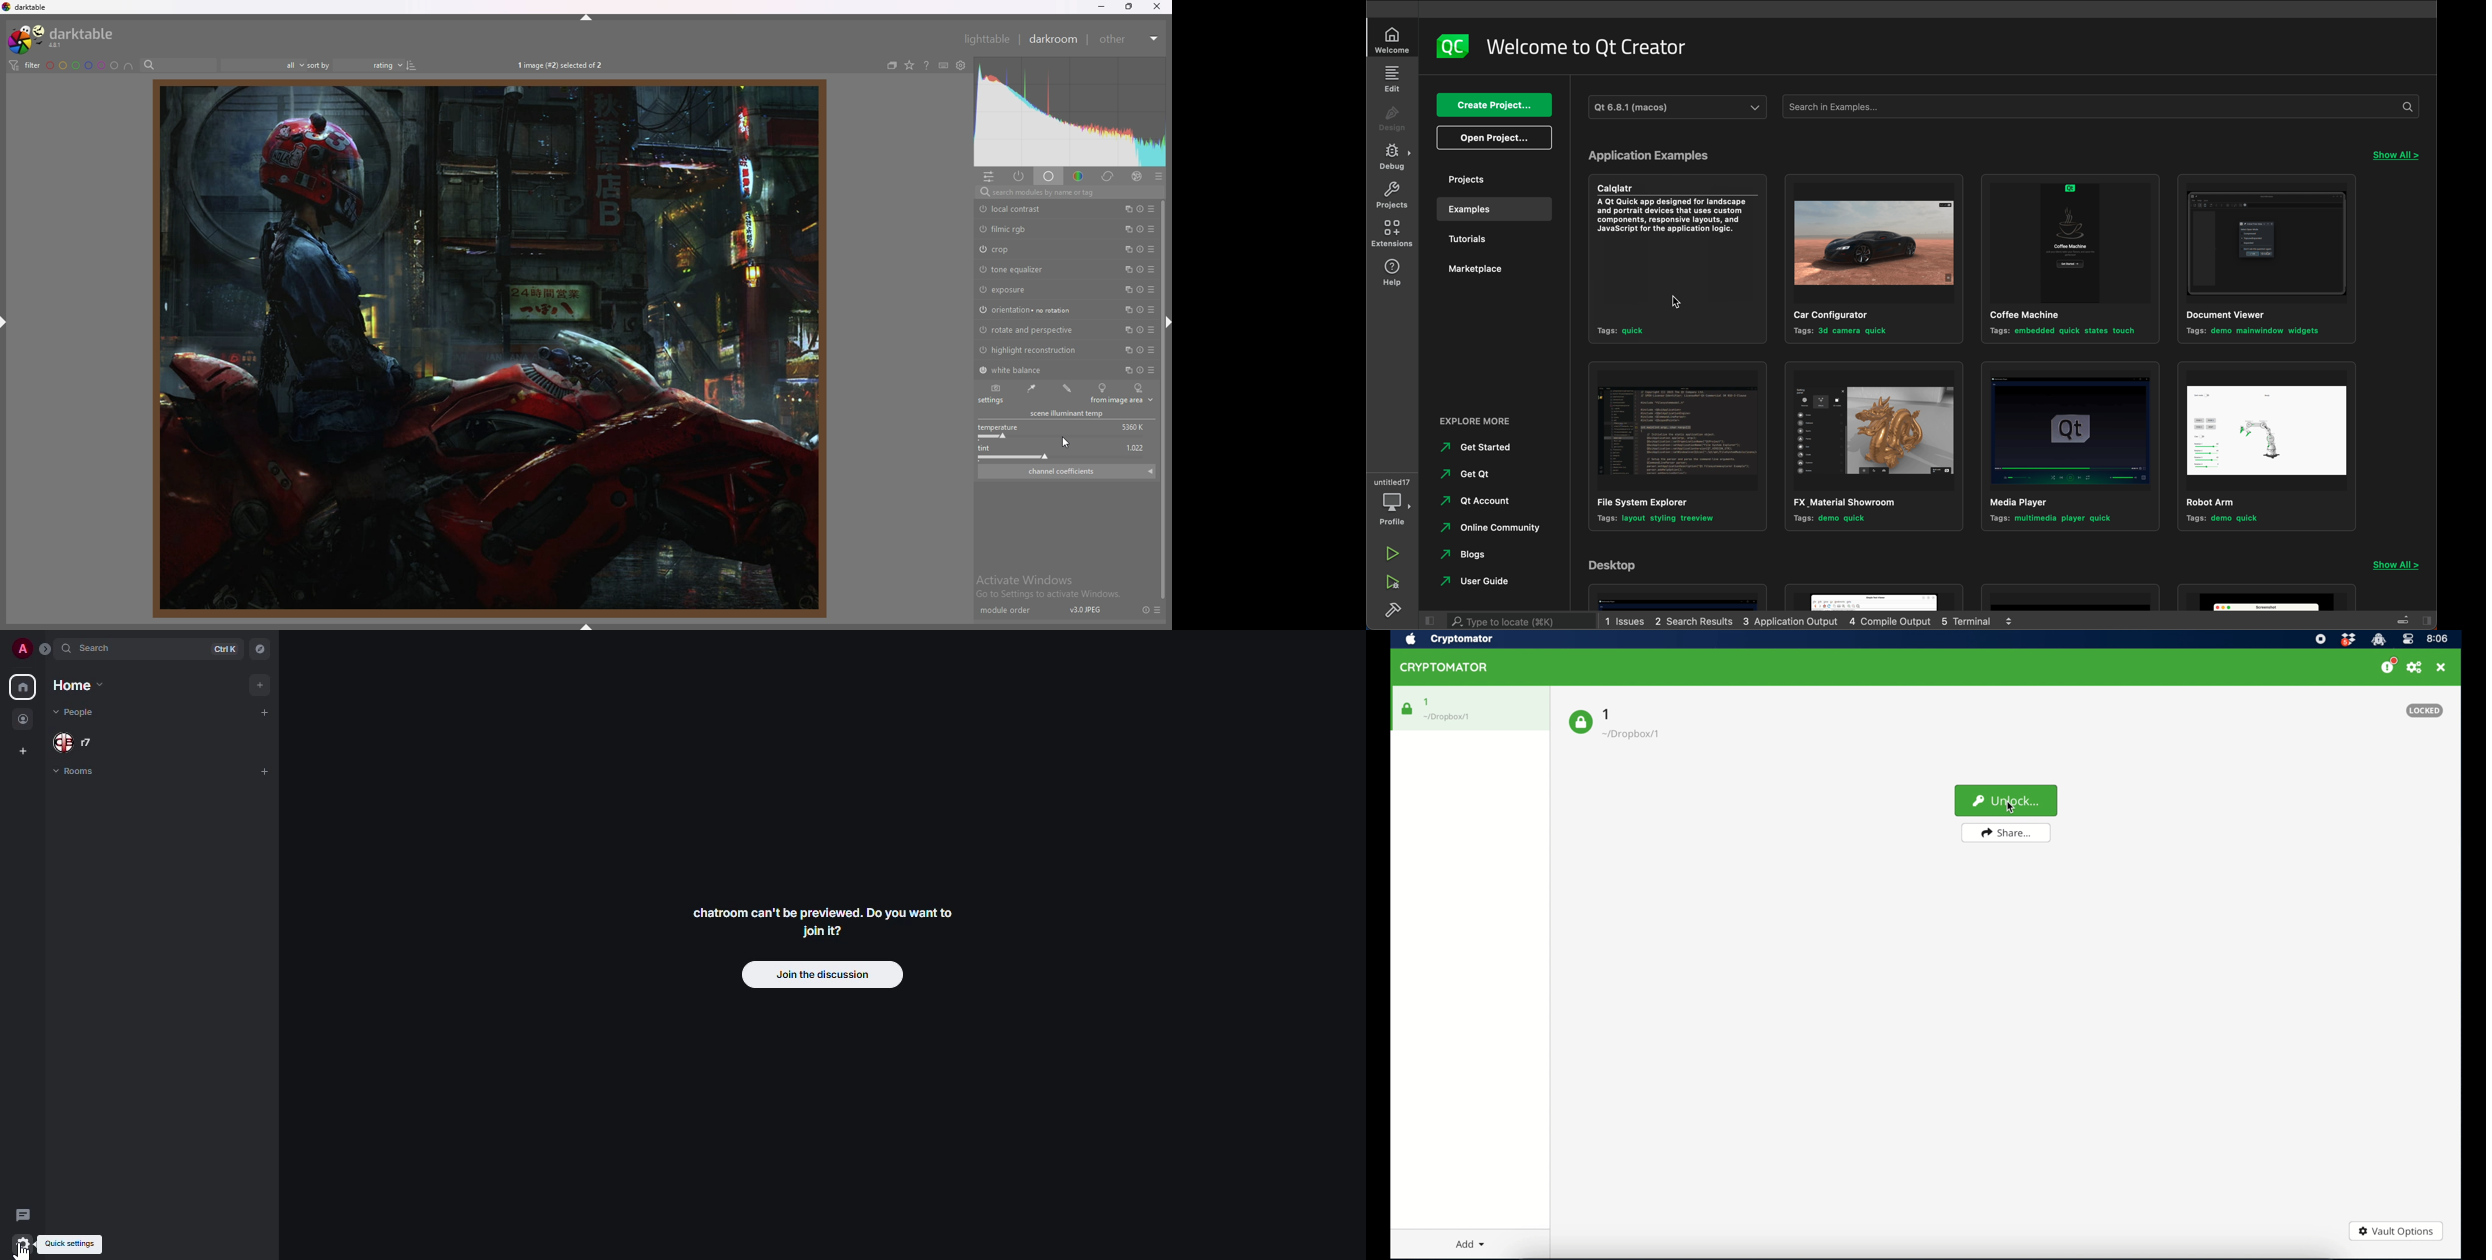  I want to click on add, so click(260, 683).